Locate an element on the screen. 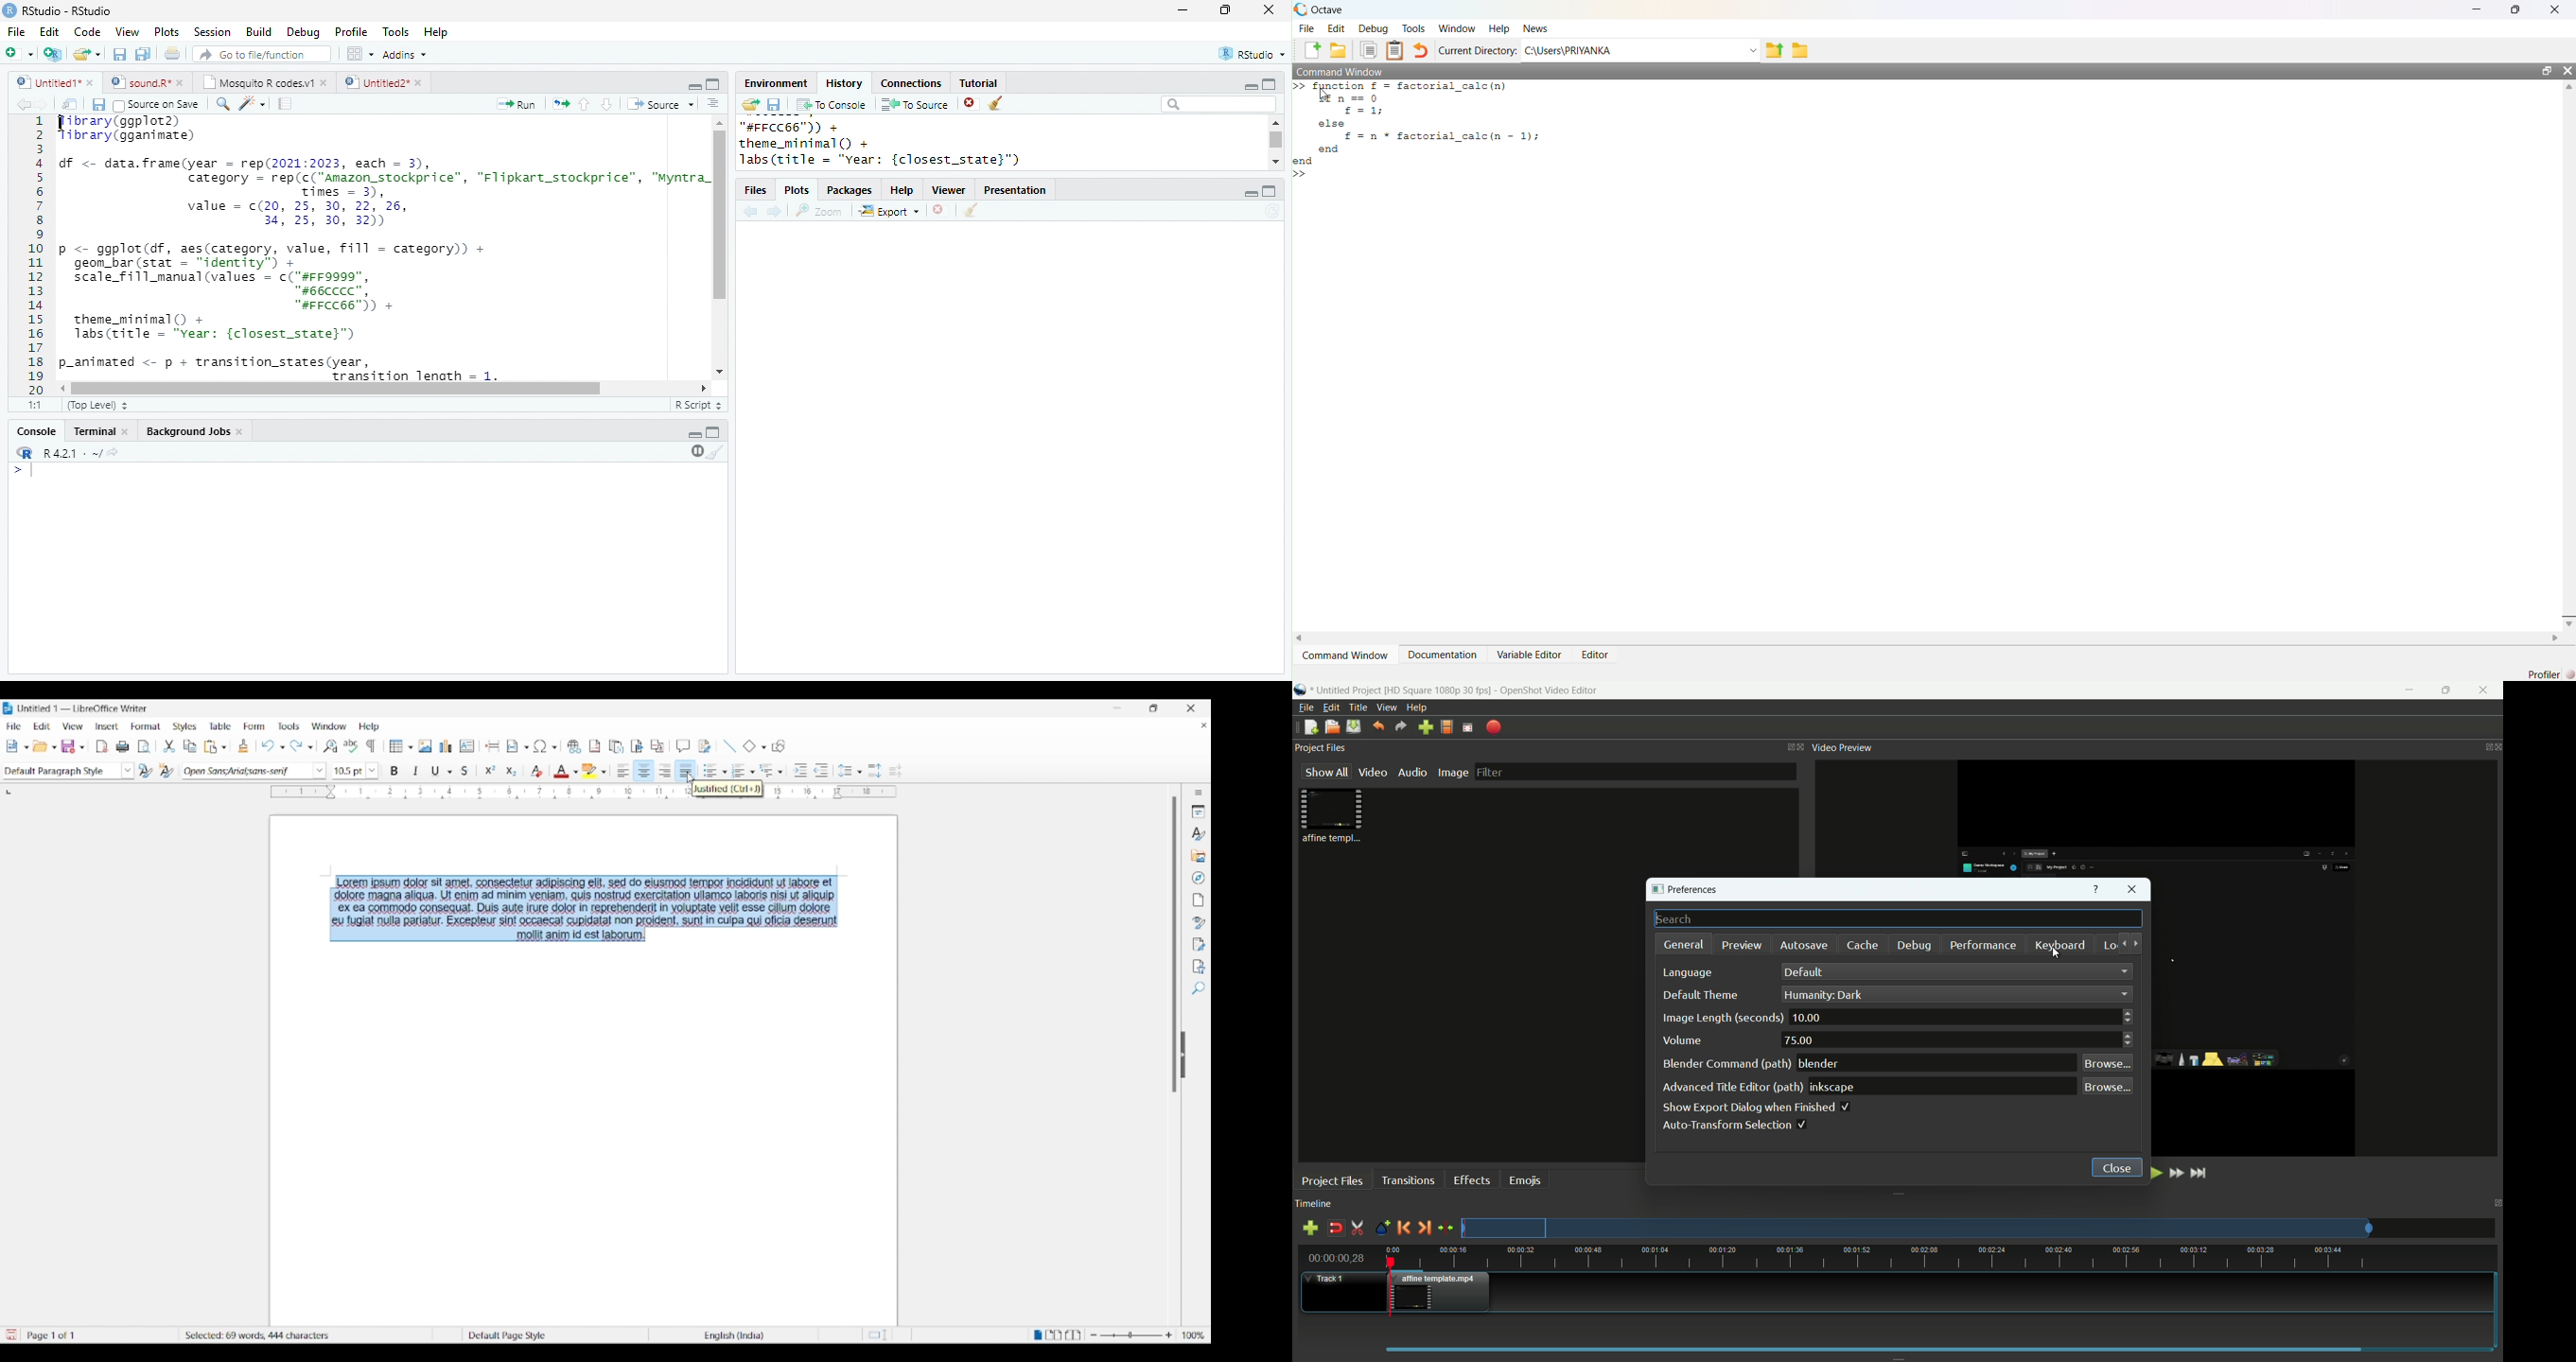 Image resolution: width=2576 pixels, height=1372 pixels. Show track changes functions is located at coordinates (705, 747).